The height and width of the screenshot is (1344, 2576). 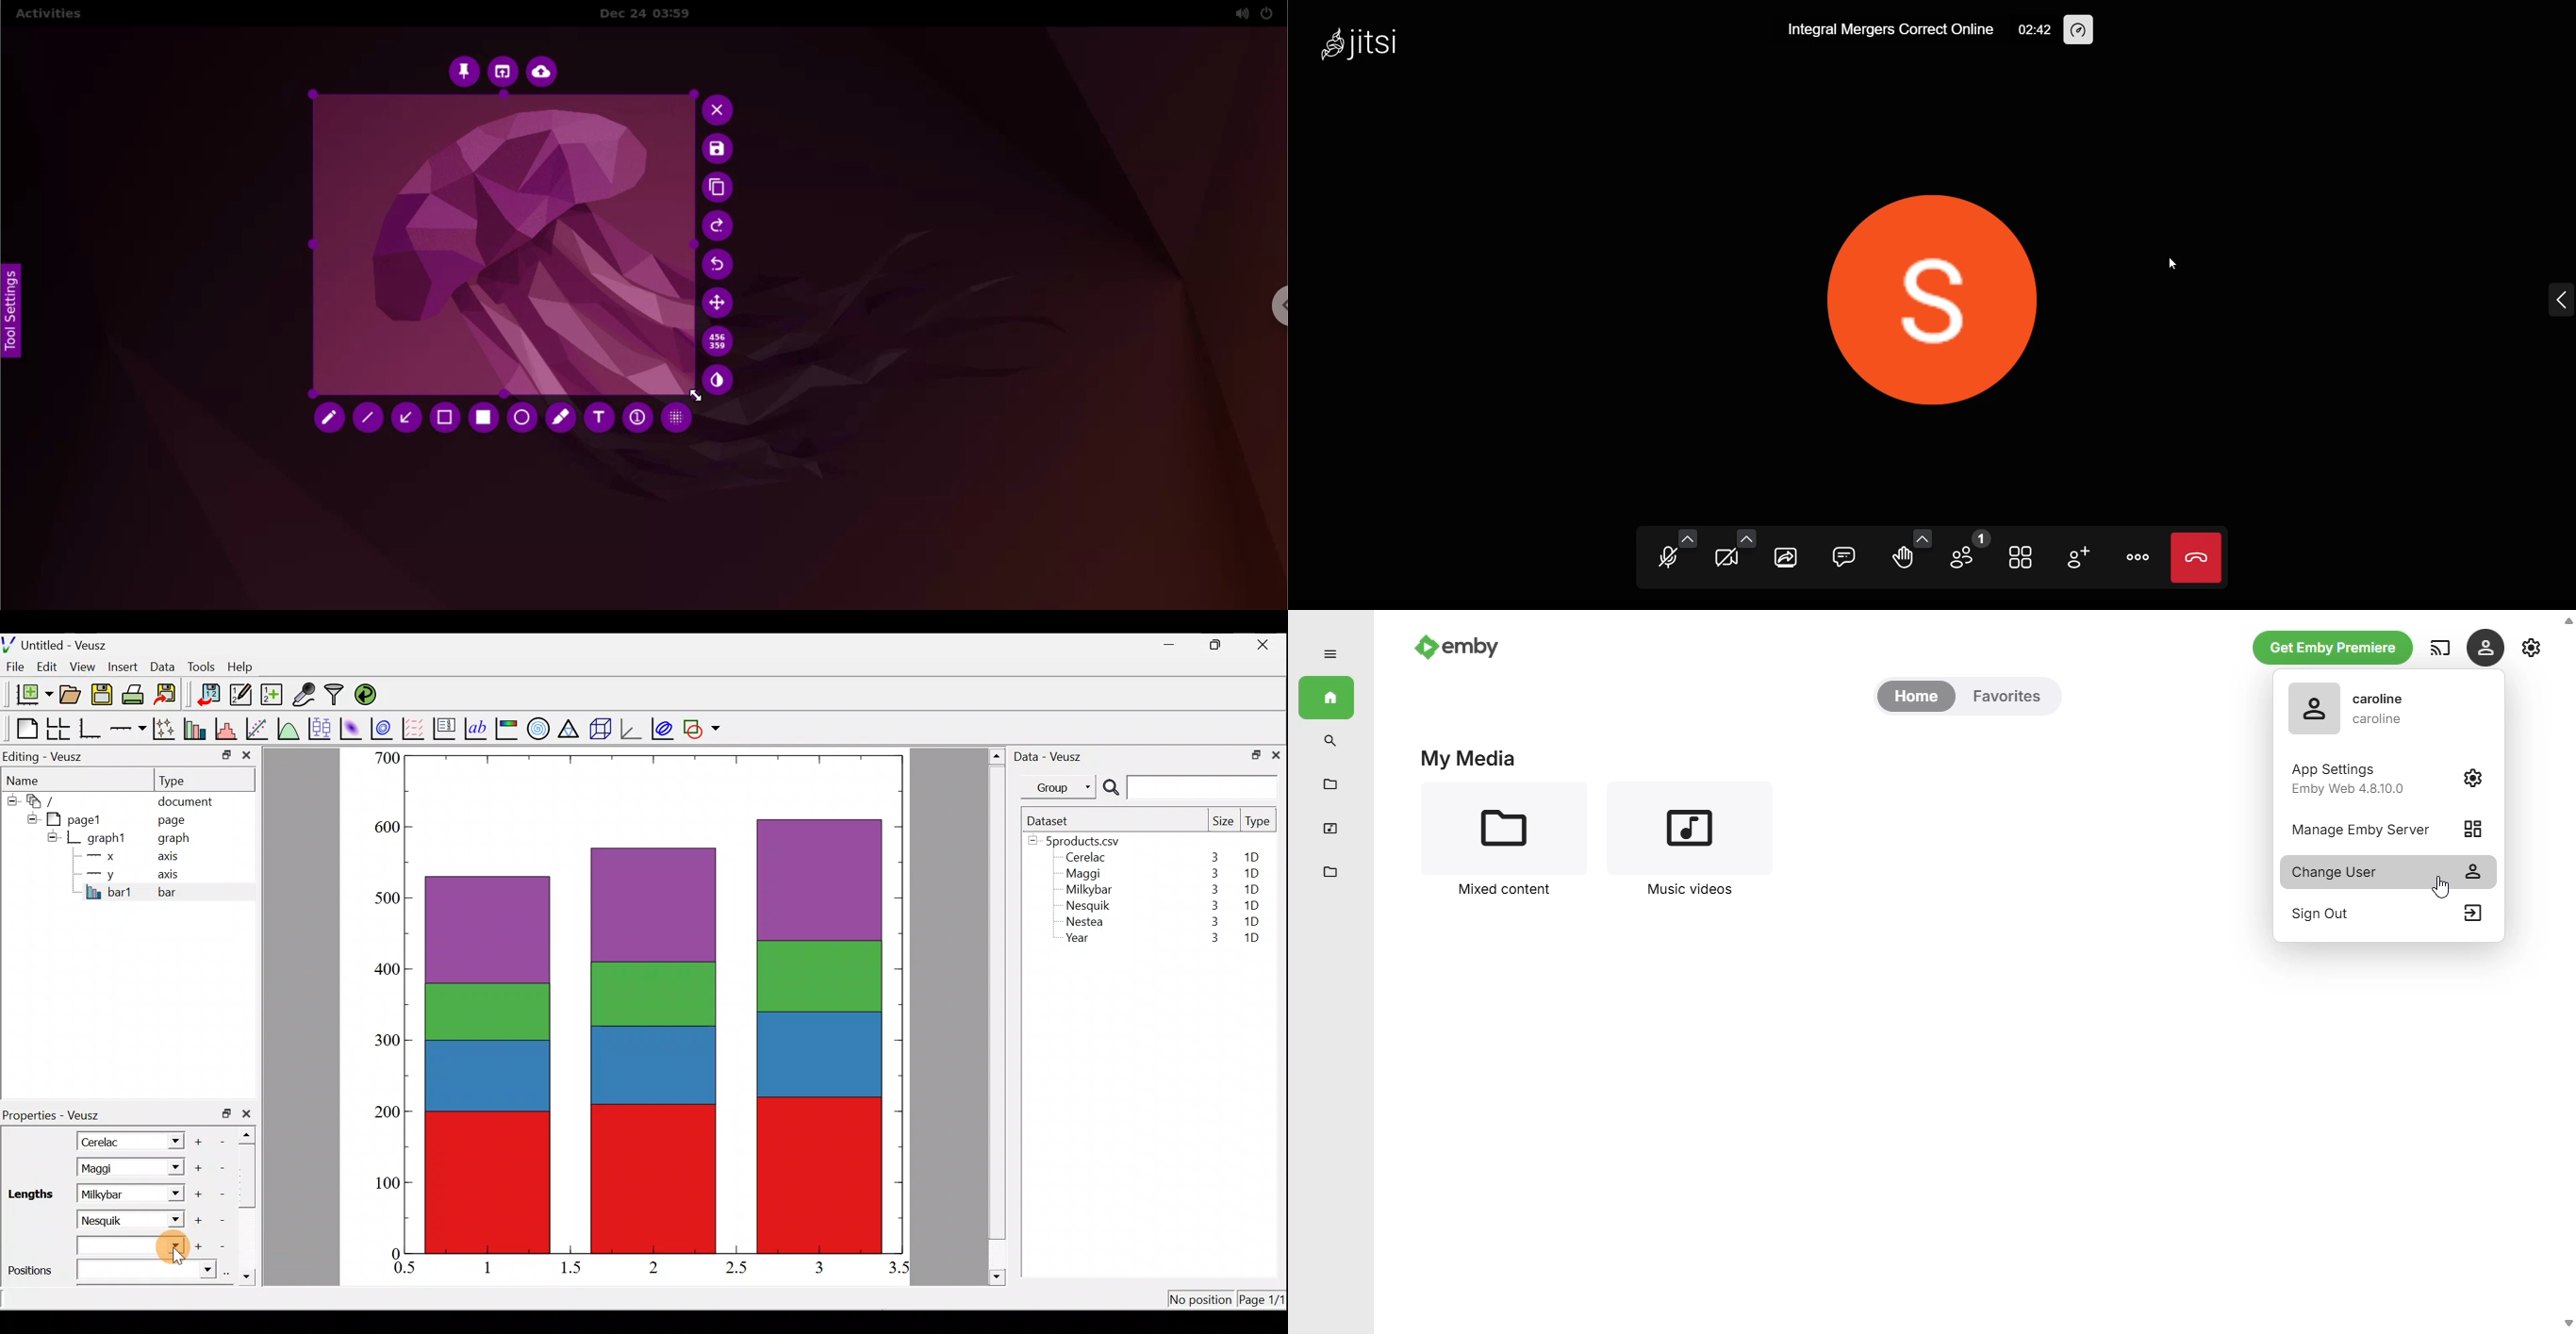 What do you see at coordinates (405, 1270) in the screenshot?
I see `0.5` at bounding box center [405, 1270].